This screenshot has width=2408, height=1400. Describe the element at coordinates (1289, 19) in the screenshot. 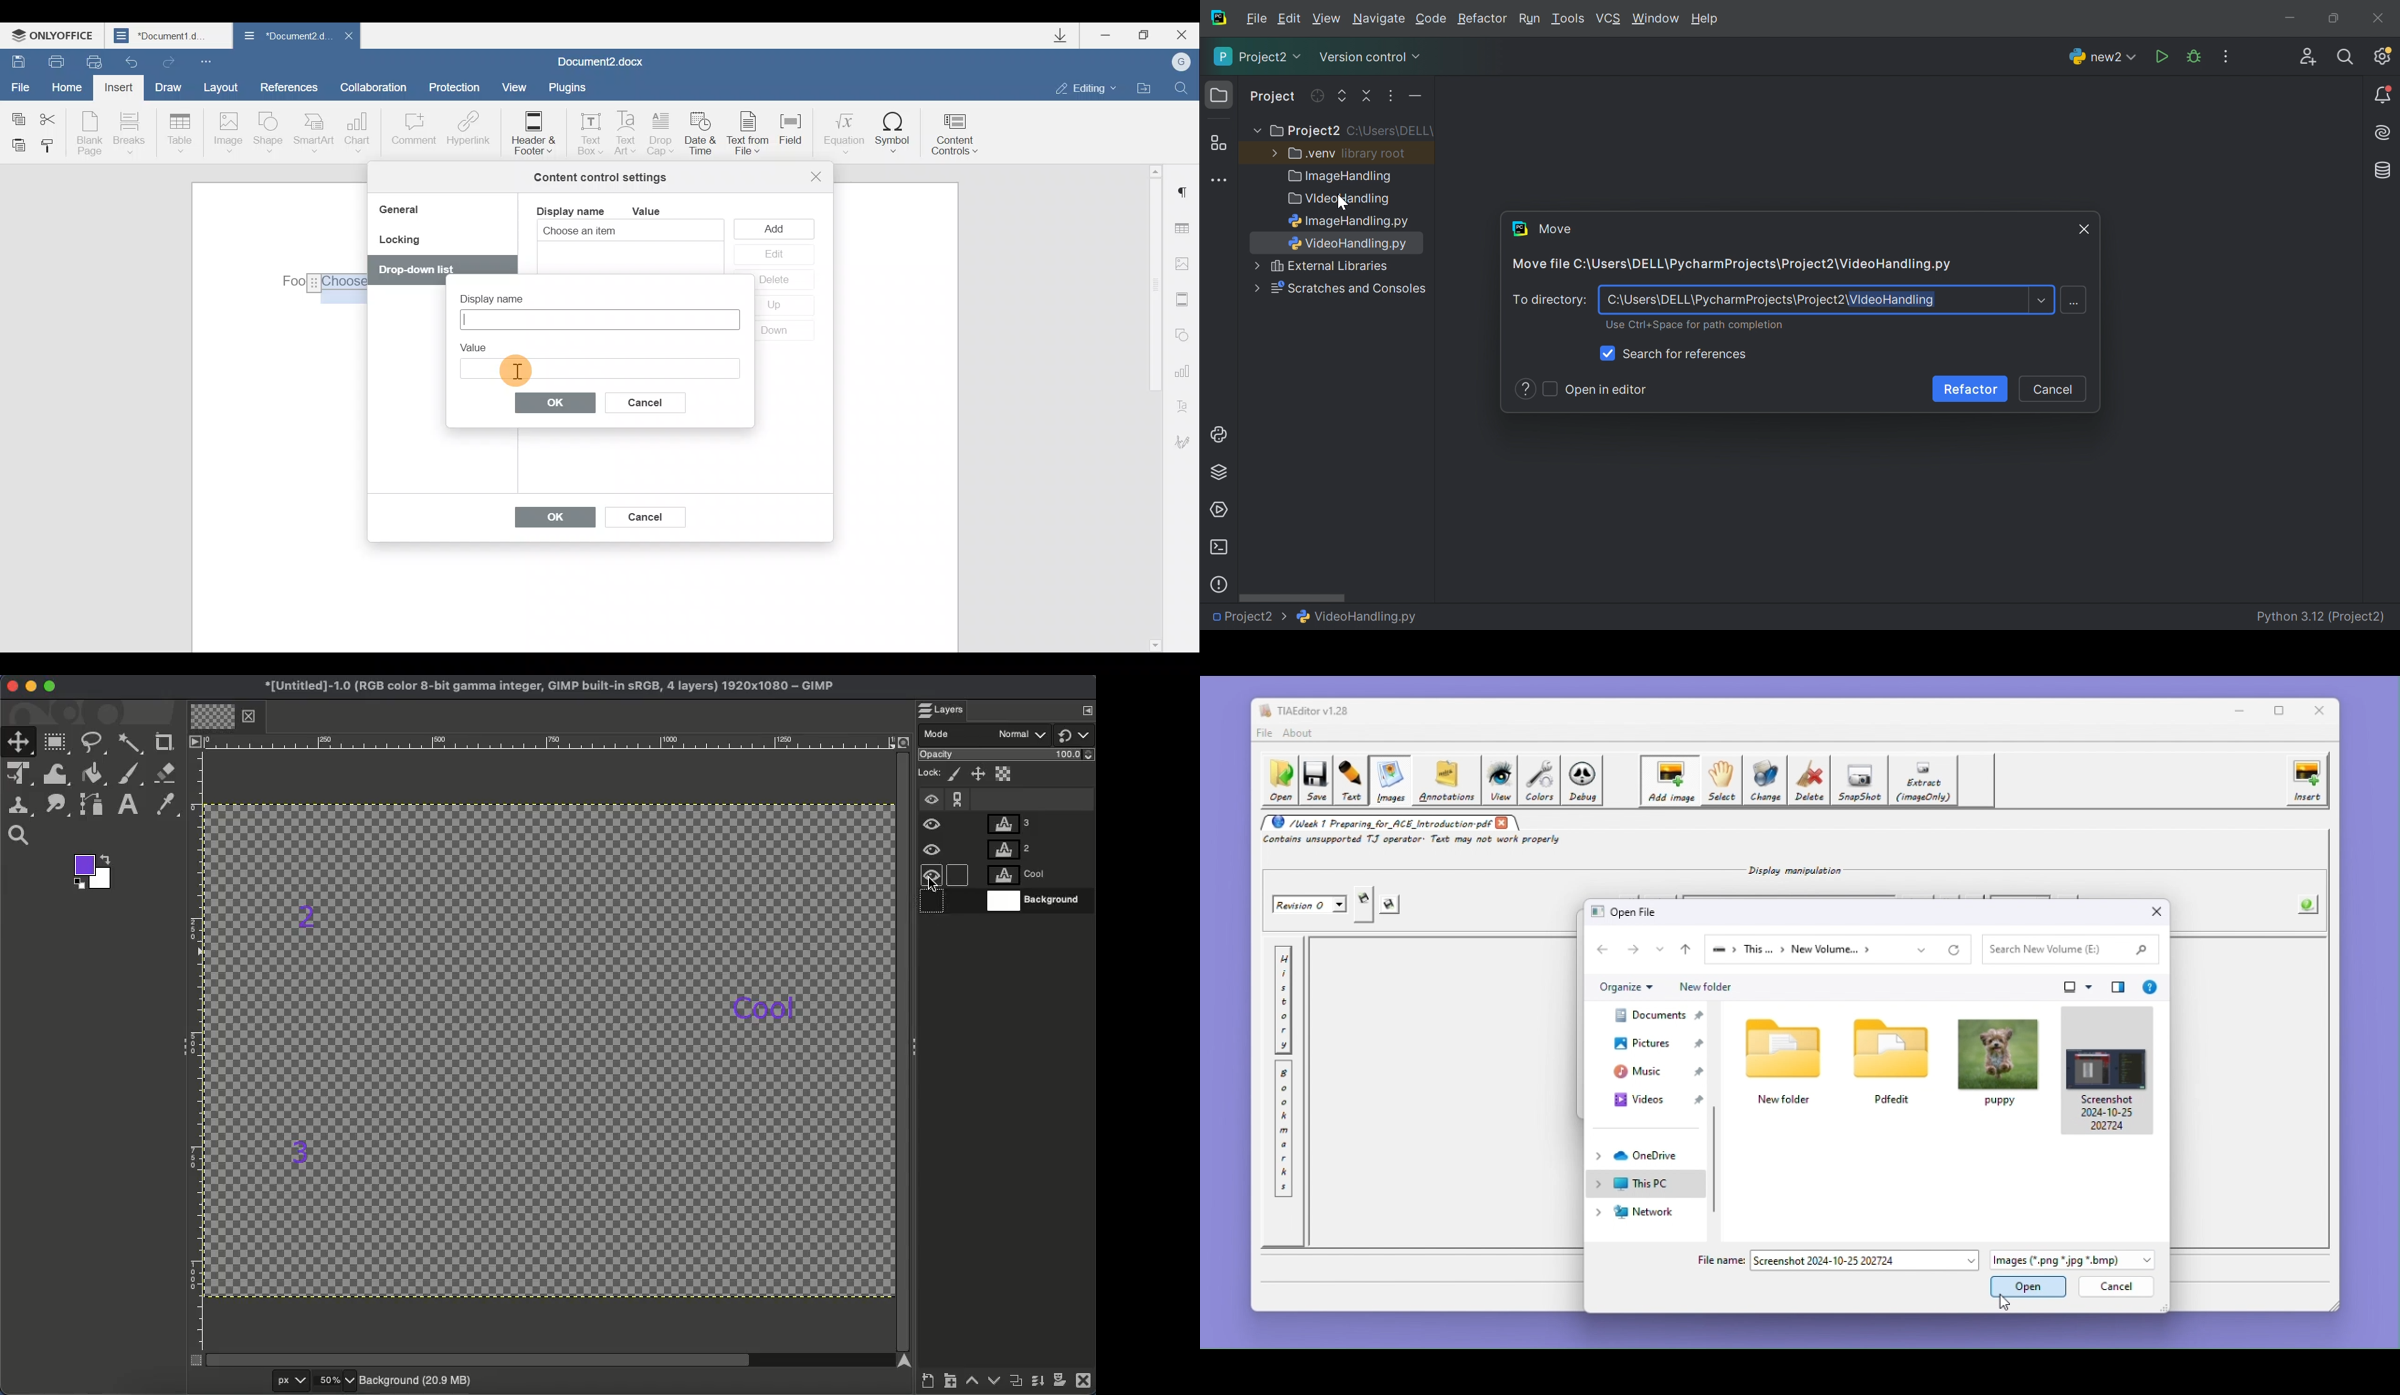

I see `Edit` at that location.